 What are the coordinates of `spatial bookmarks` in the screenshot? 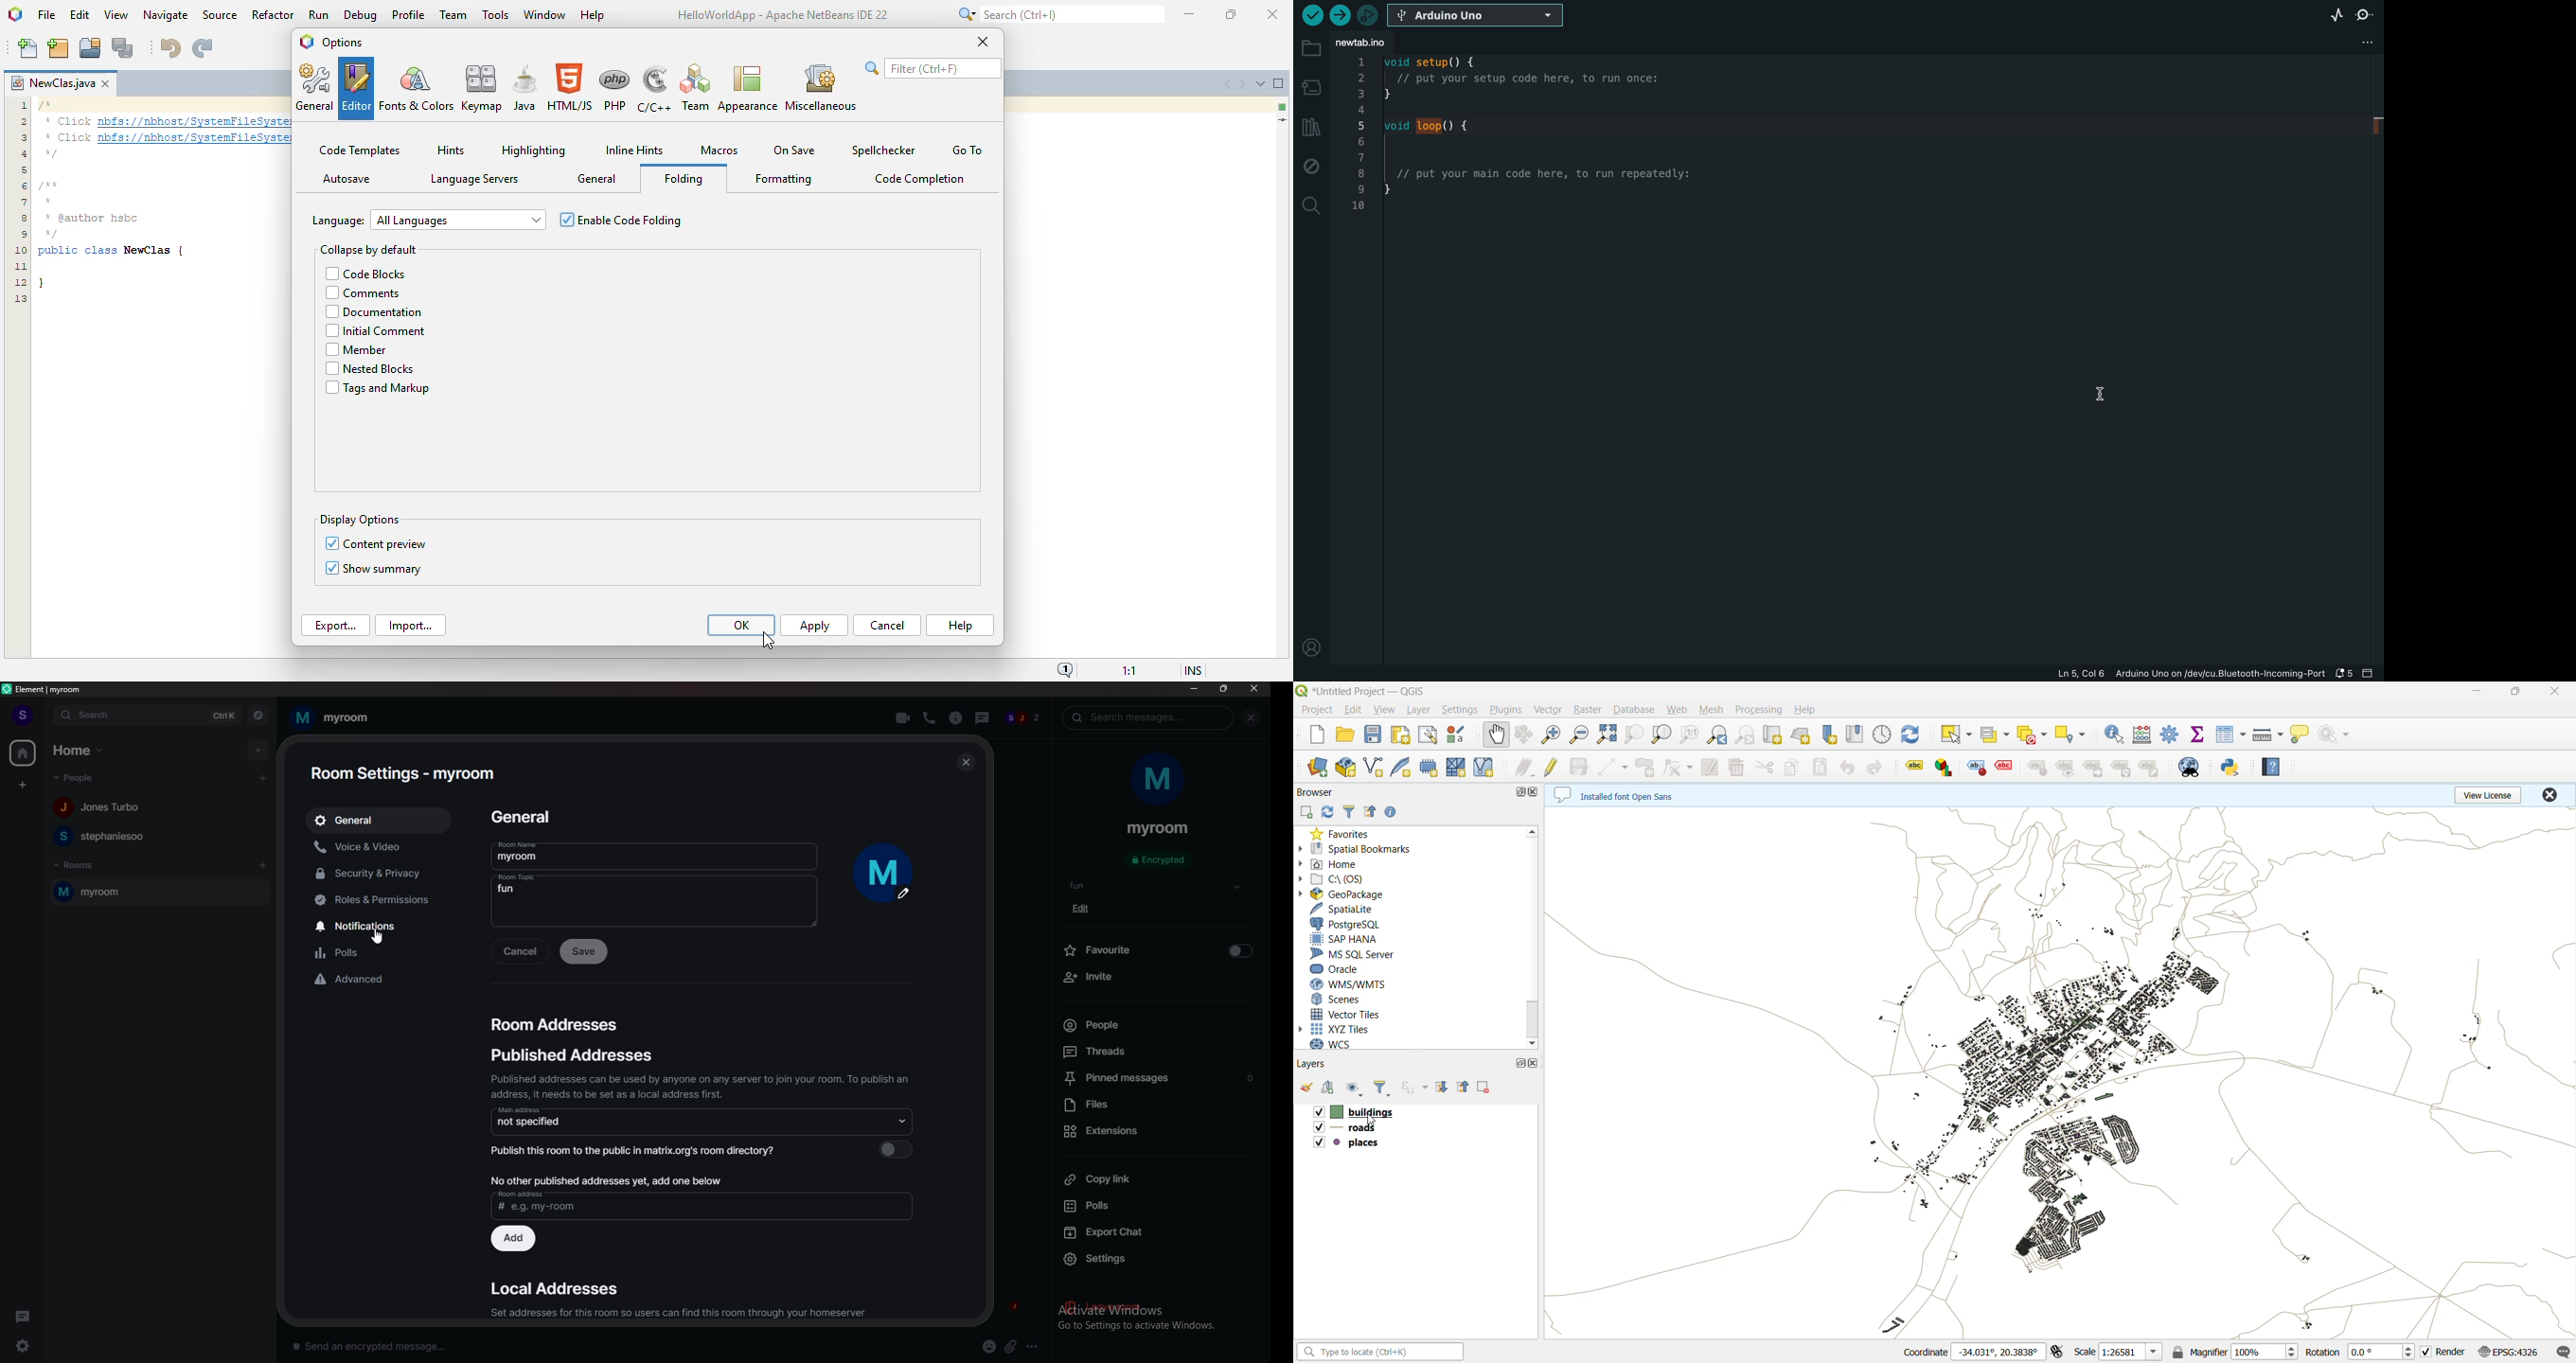 It's located at (1363, 848).